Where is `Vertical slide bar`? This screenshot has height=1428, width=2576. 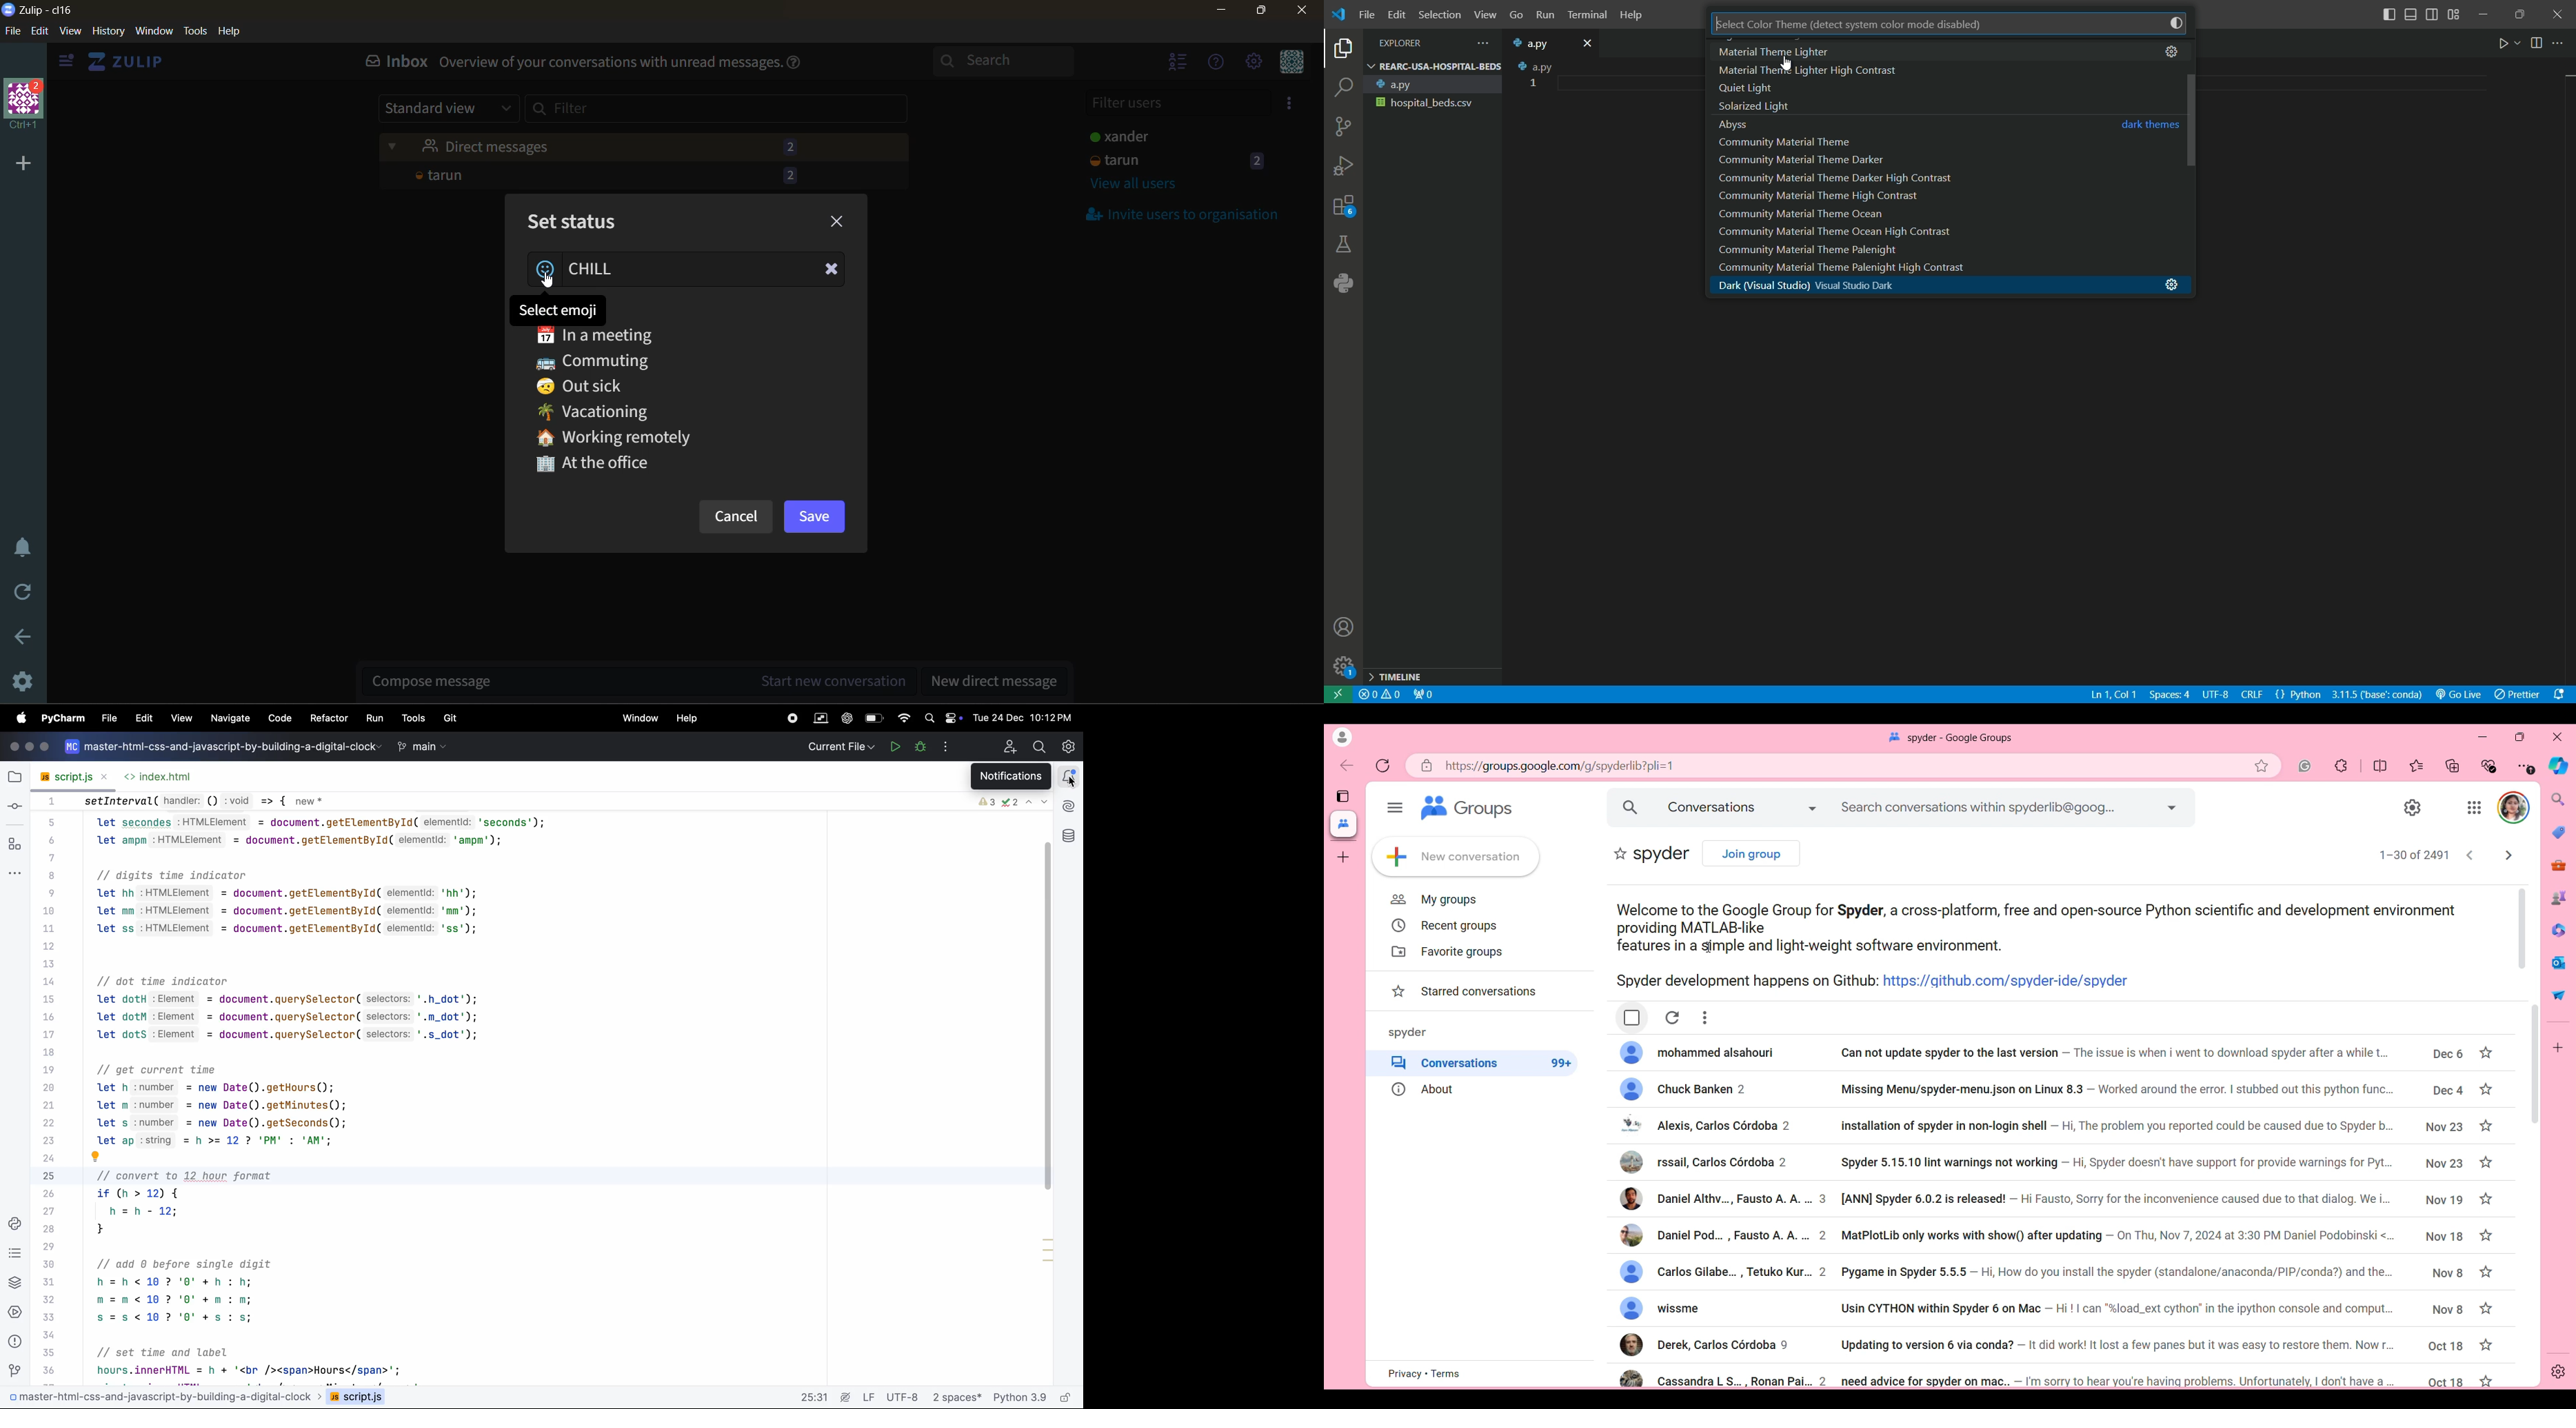 Vertical slide bar is located at coordinates (2523, 928).